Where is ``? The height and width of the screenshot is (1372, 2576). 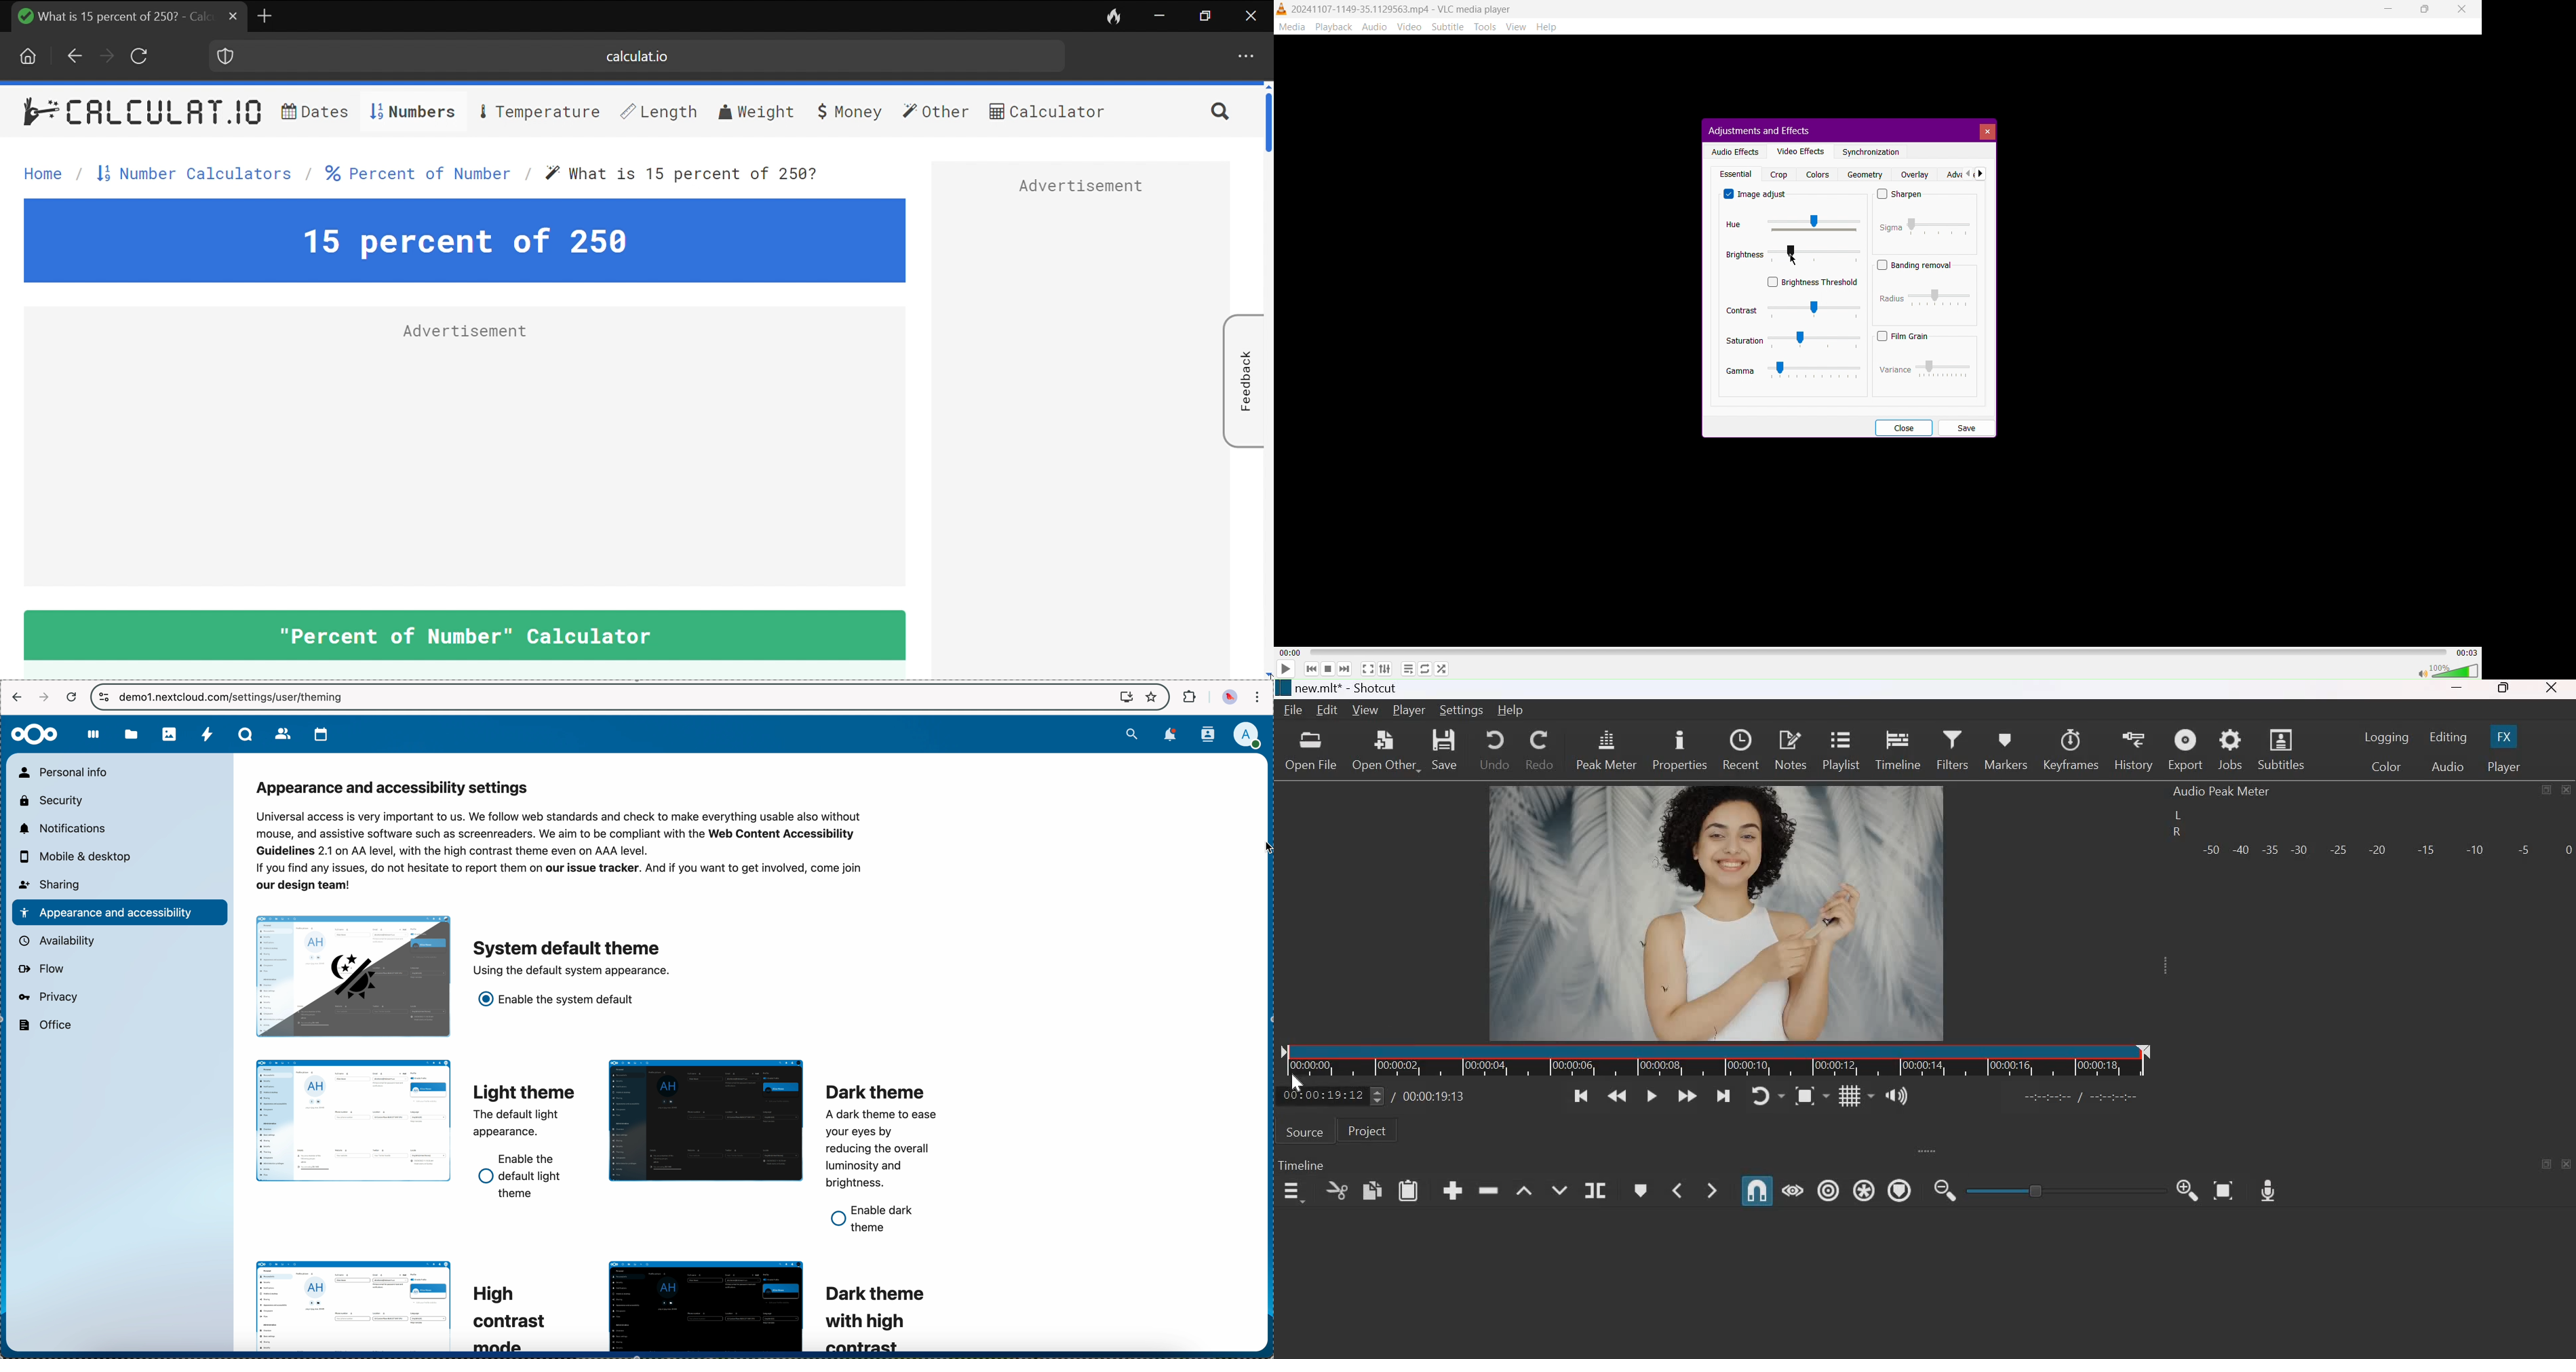  is located at coordinates (1282, 688).